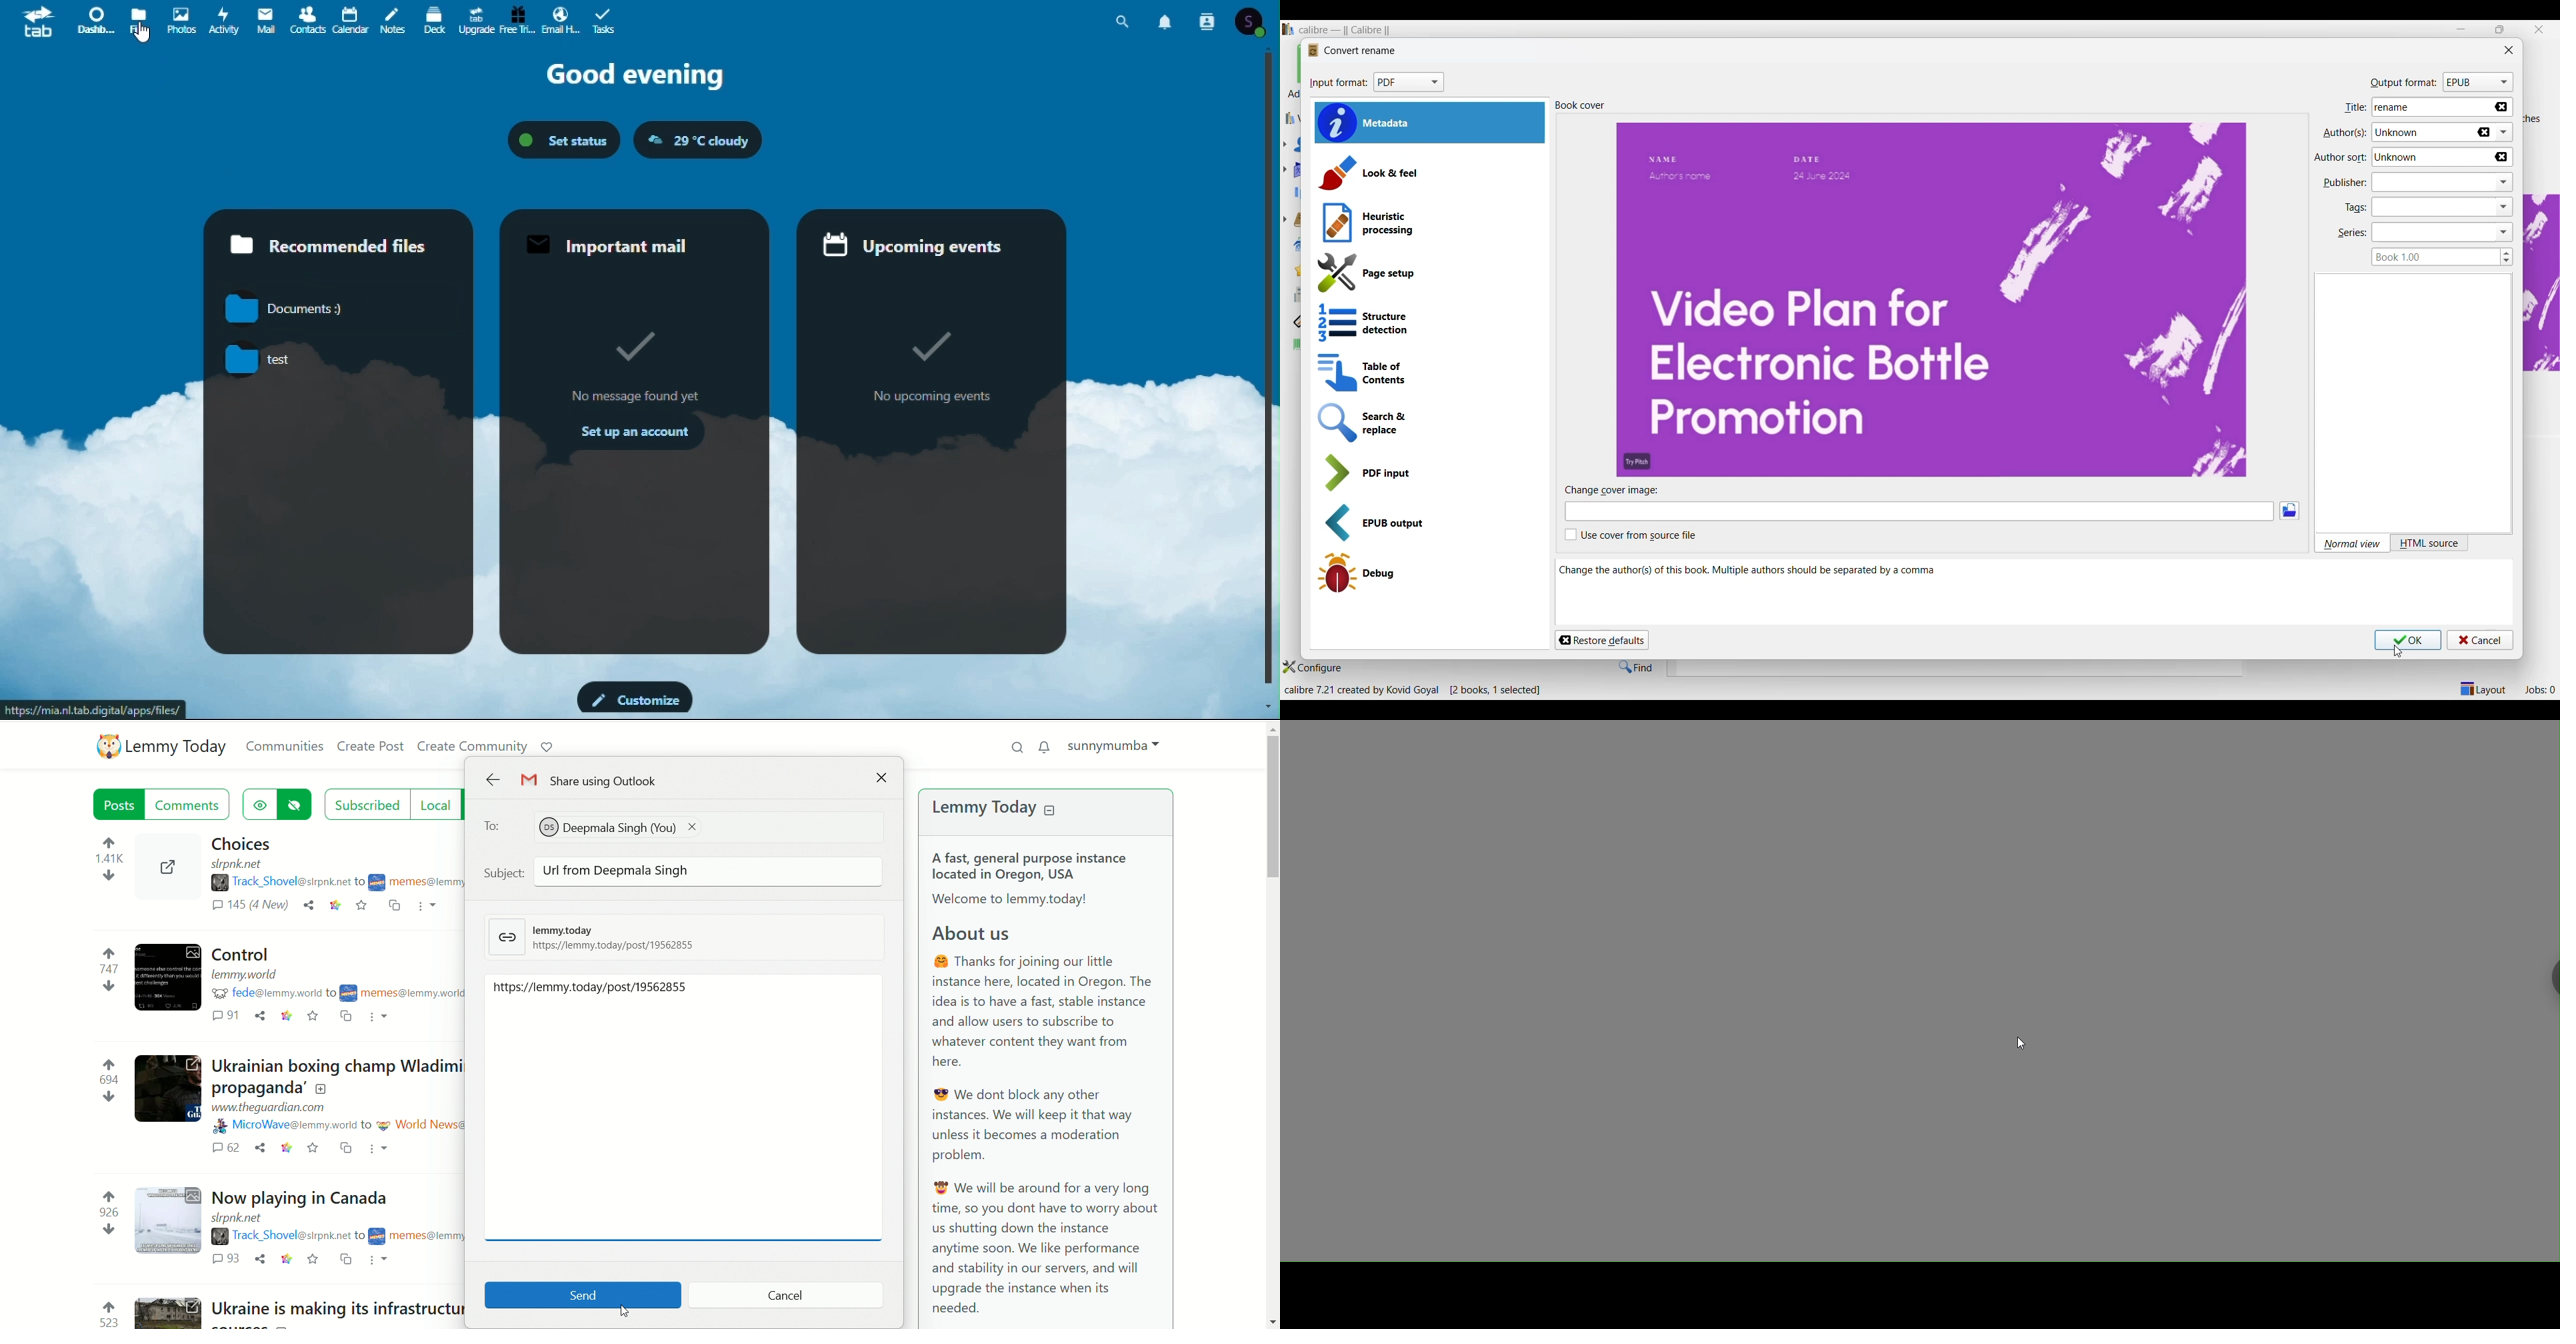 This screenshot has height=1344, width=2576. What do you see at coordinates (165, 1089) in the screenshot?
I see `Expand the post with the image` at bounding box center [165, 1089].